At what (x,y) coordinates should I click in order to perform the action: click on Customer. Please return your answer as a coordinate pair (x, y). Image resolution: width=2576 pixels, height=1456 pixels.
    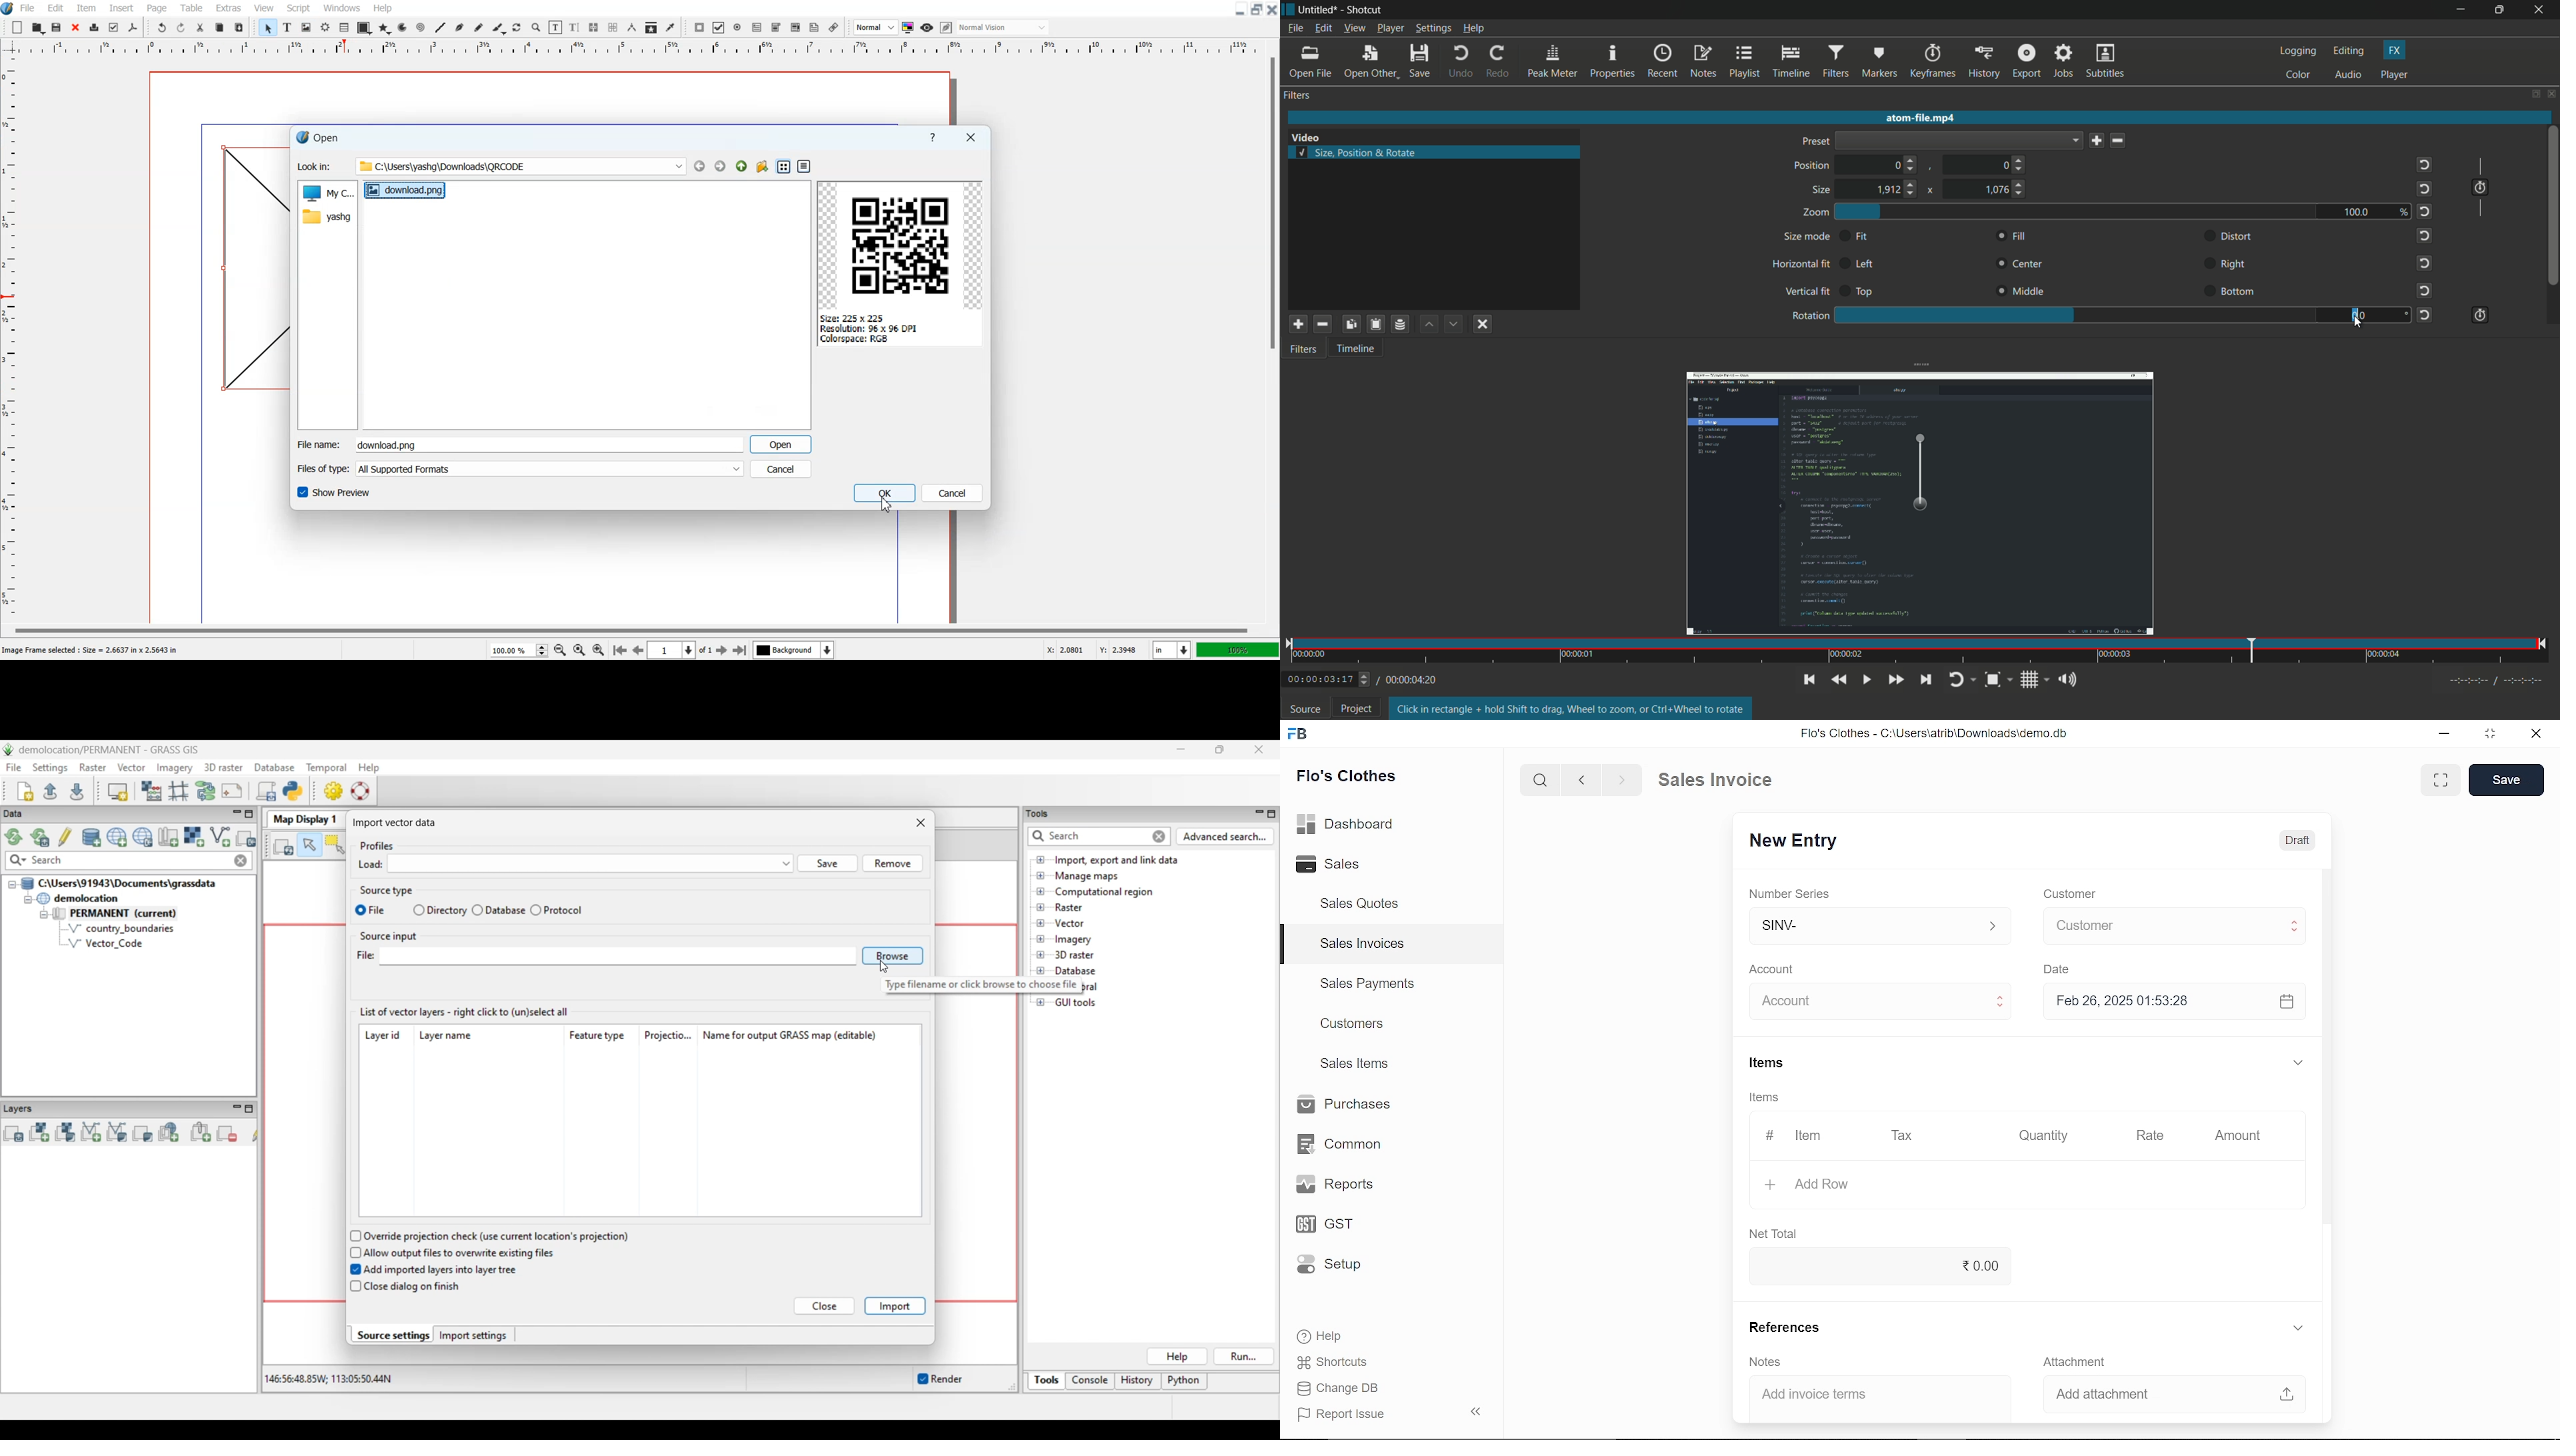
    Looking at the image, I should click on (2072, 895).